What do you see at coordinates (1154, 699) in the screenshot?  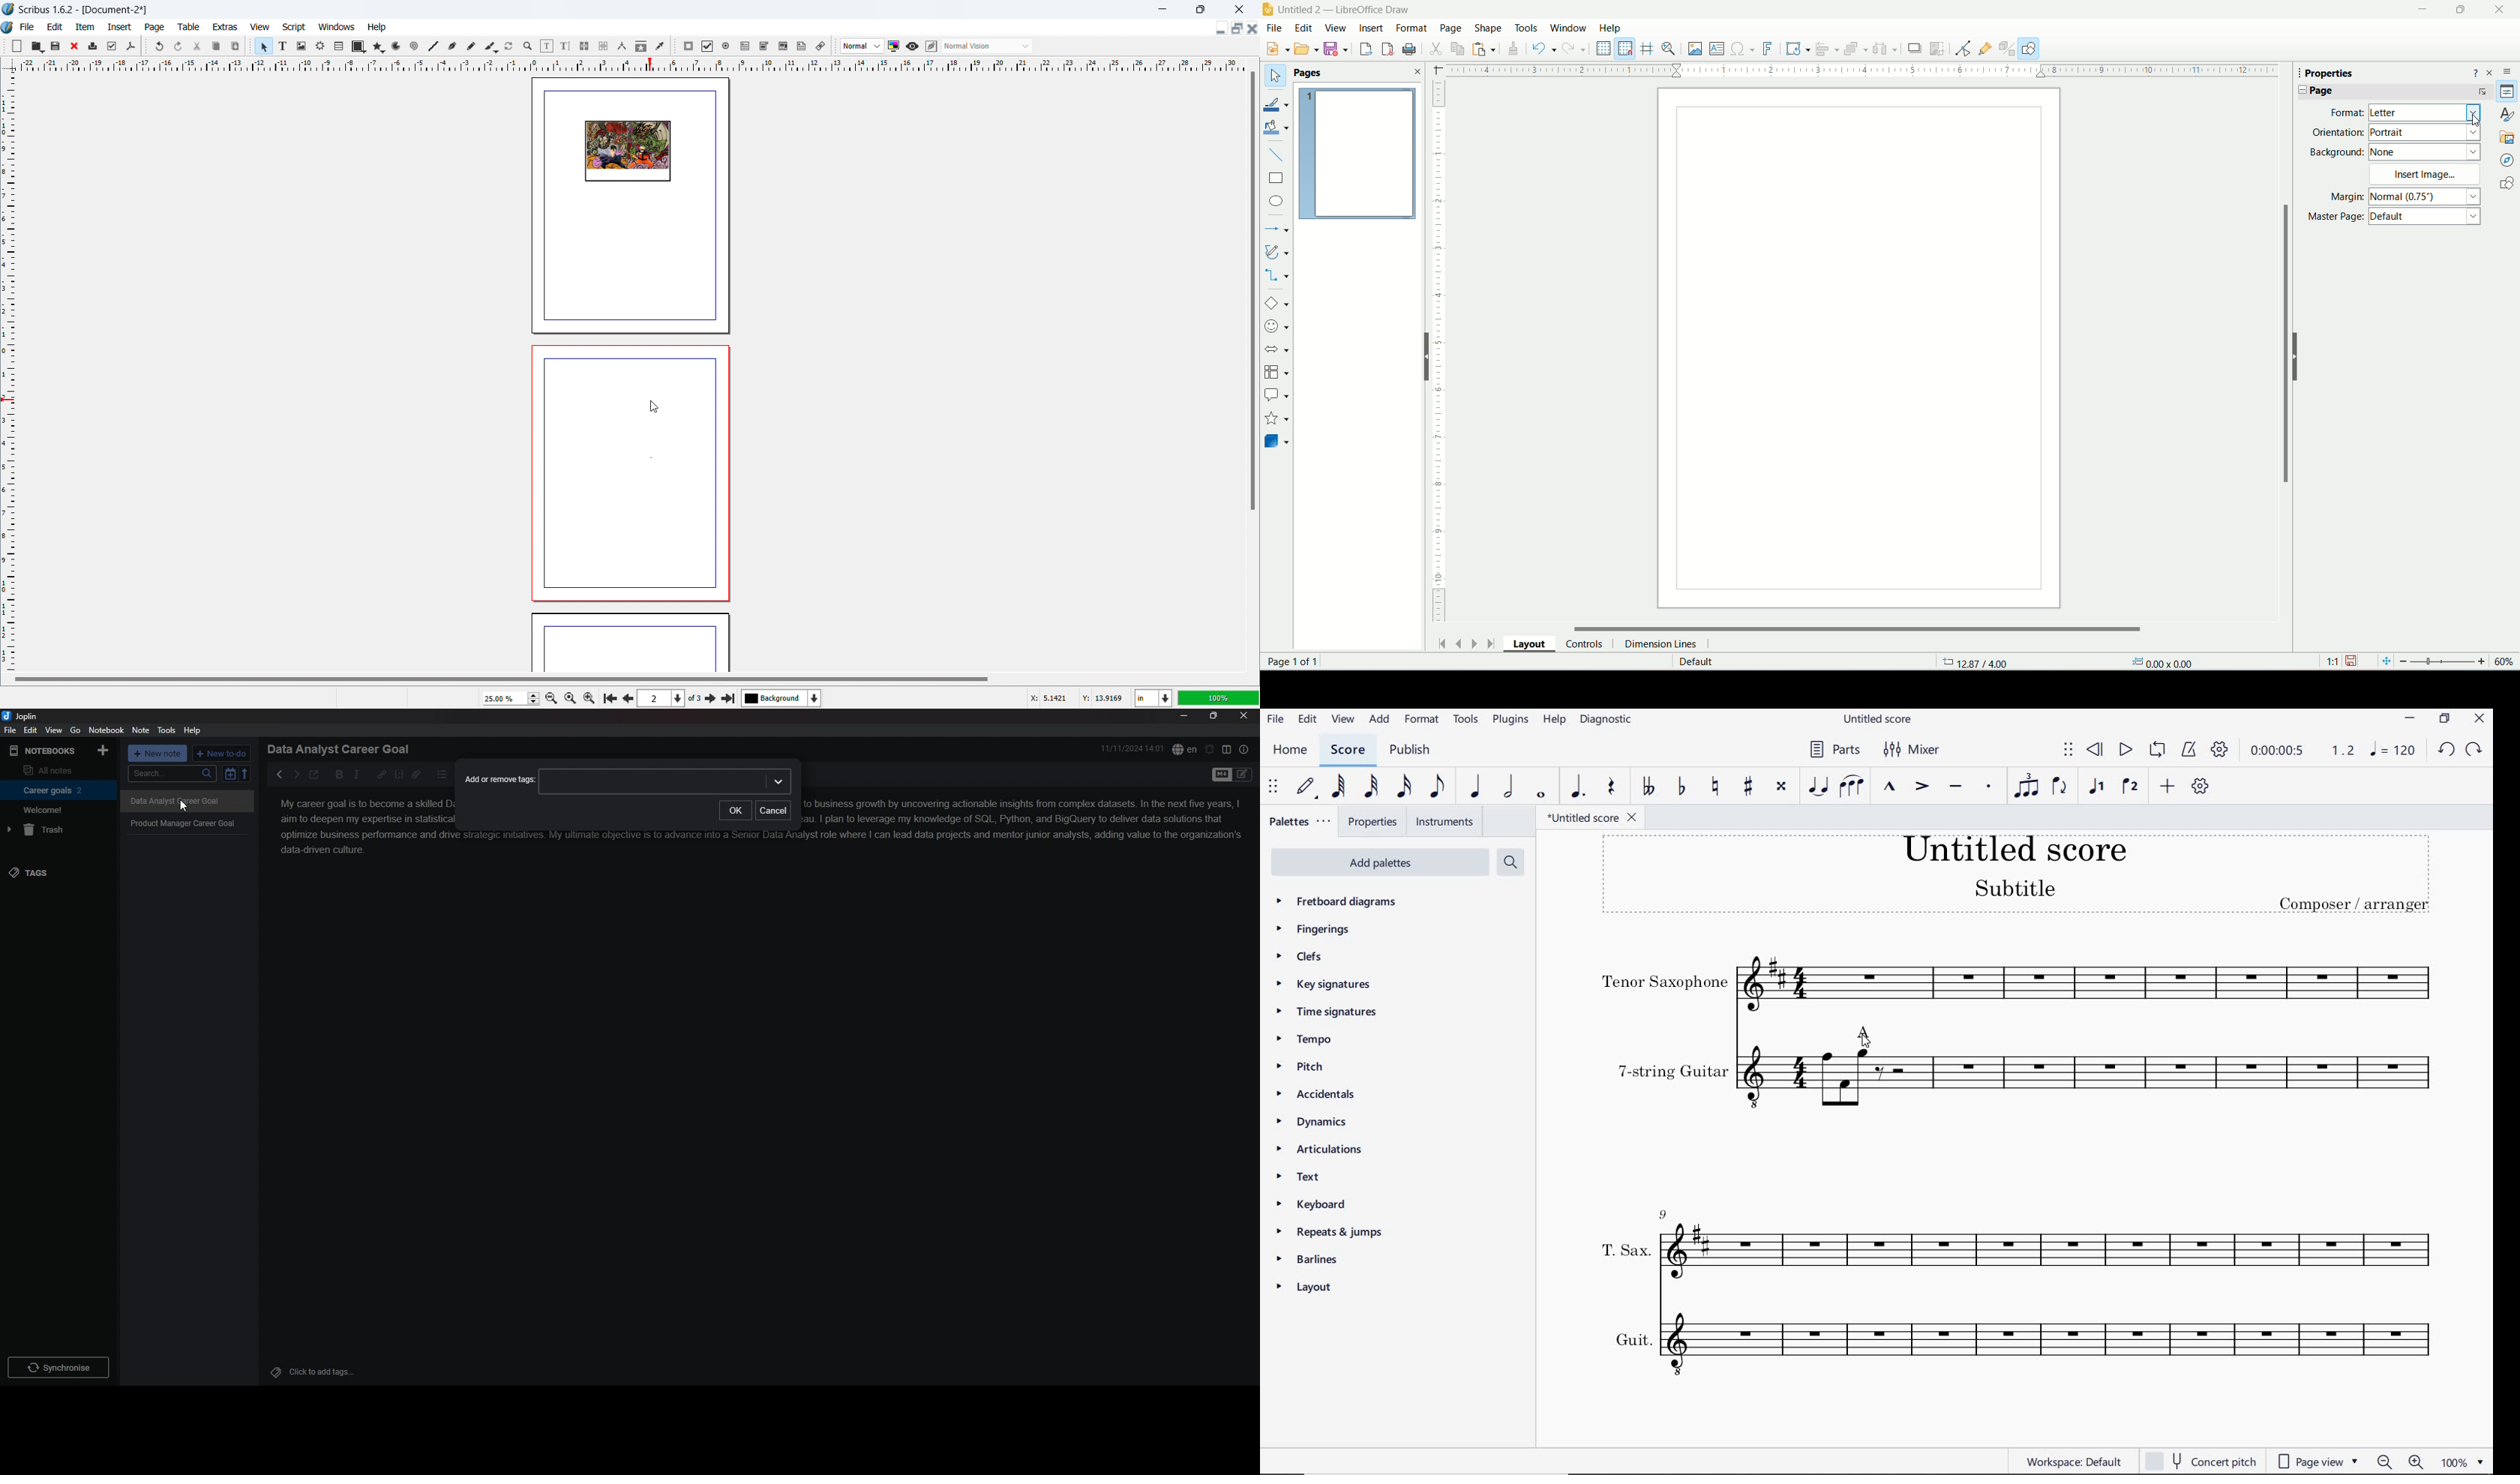 I see `unit of measurement` at bounding box center [1154, 699].